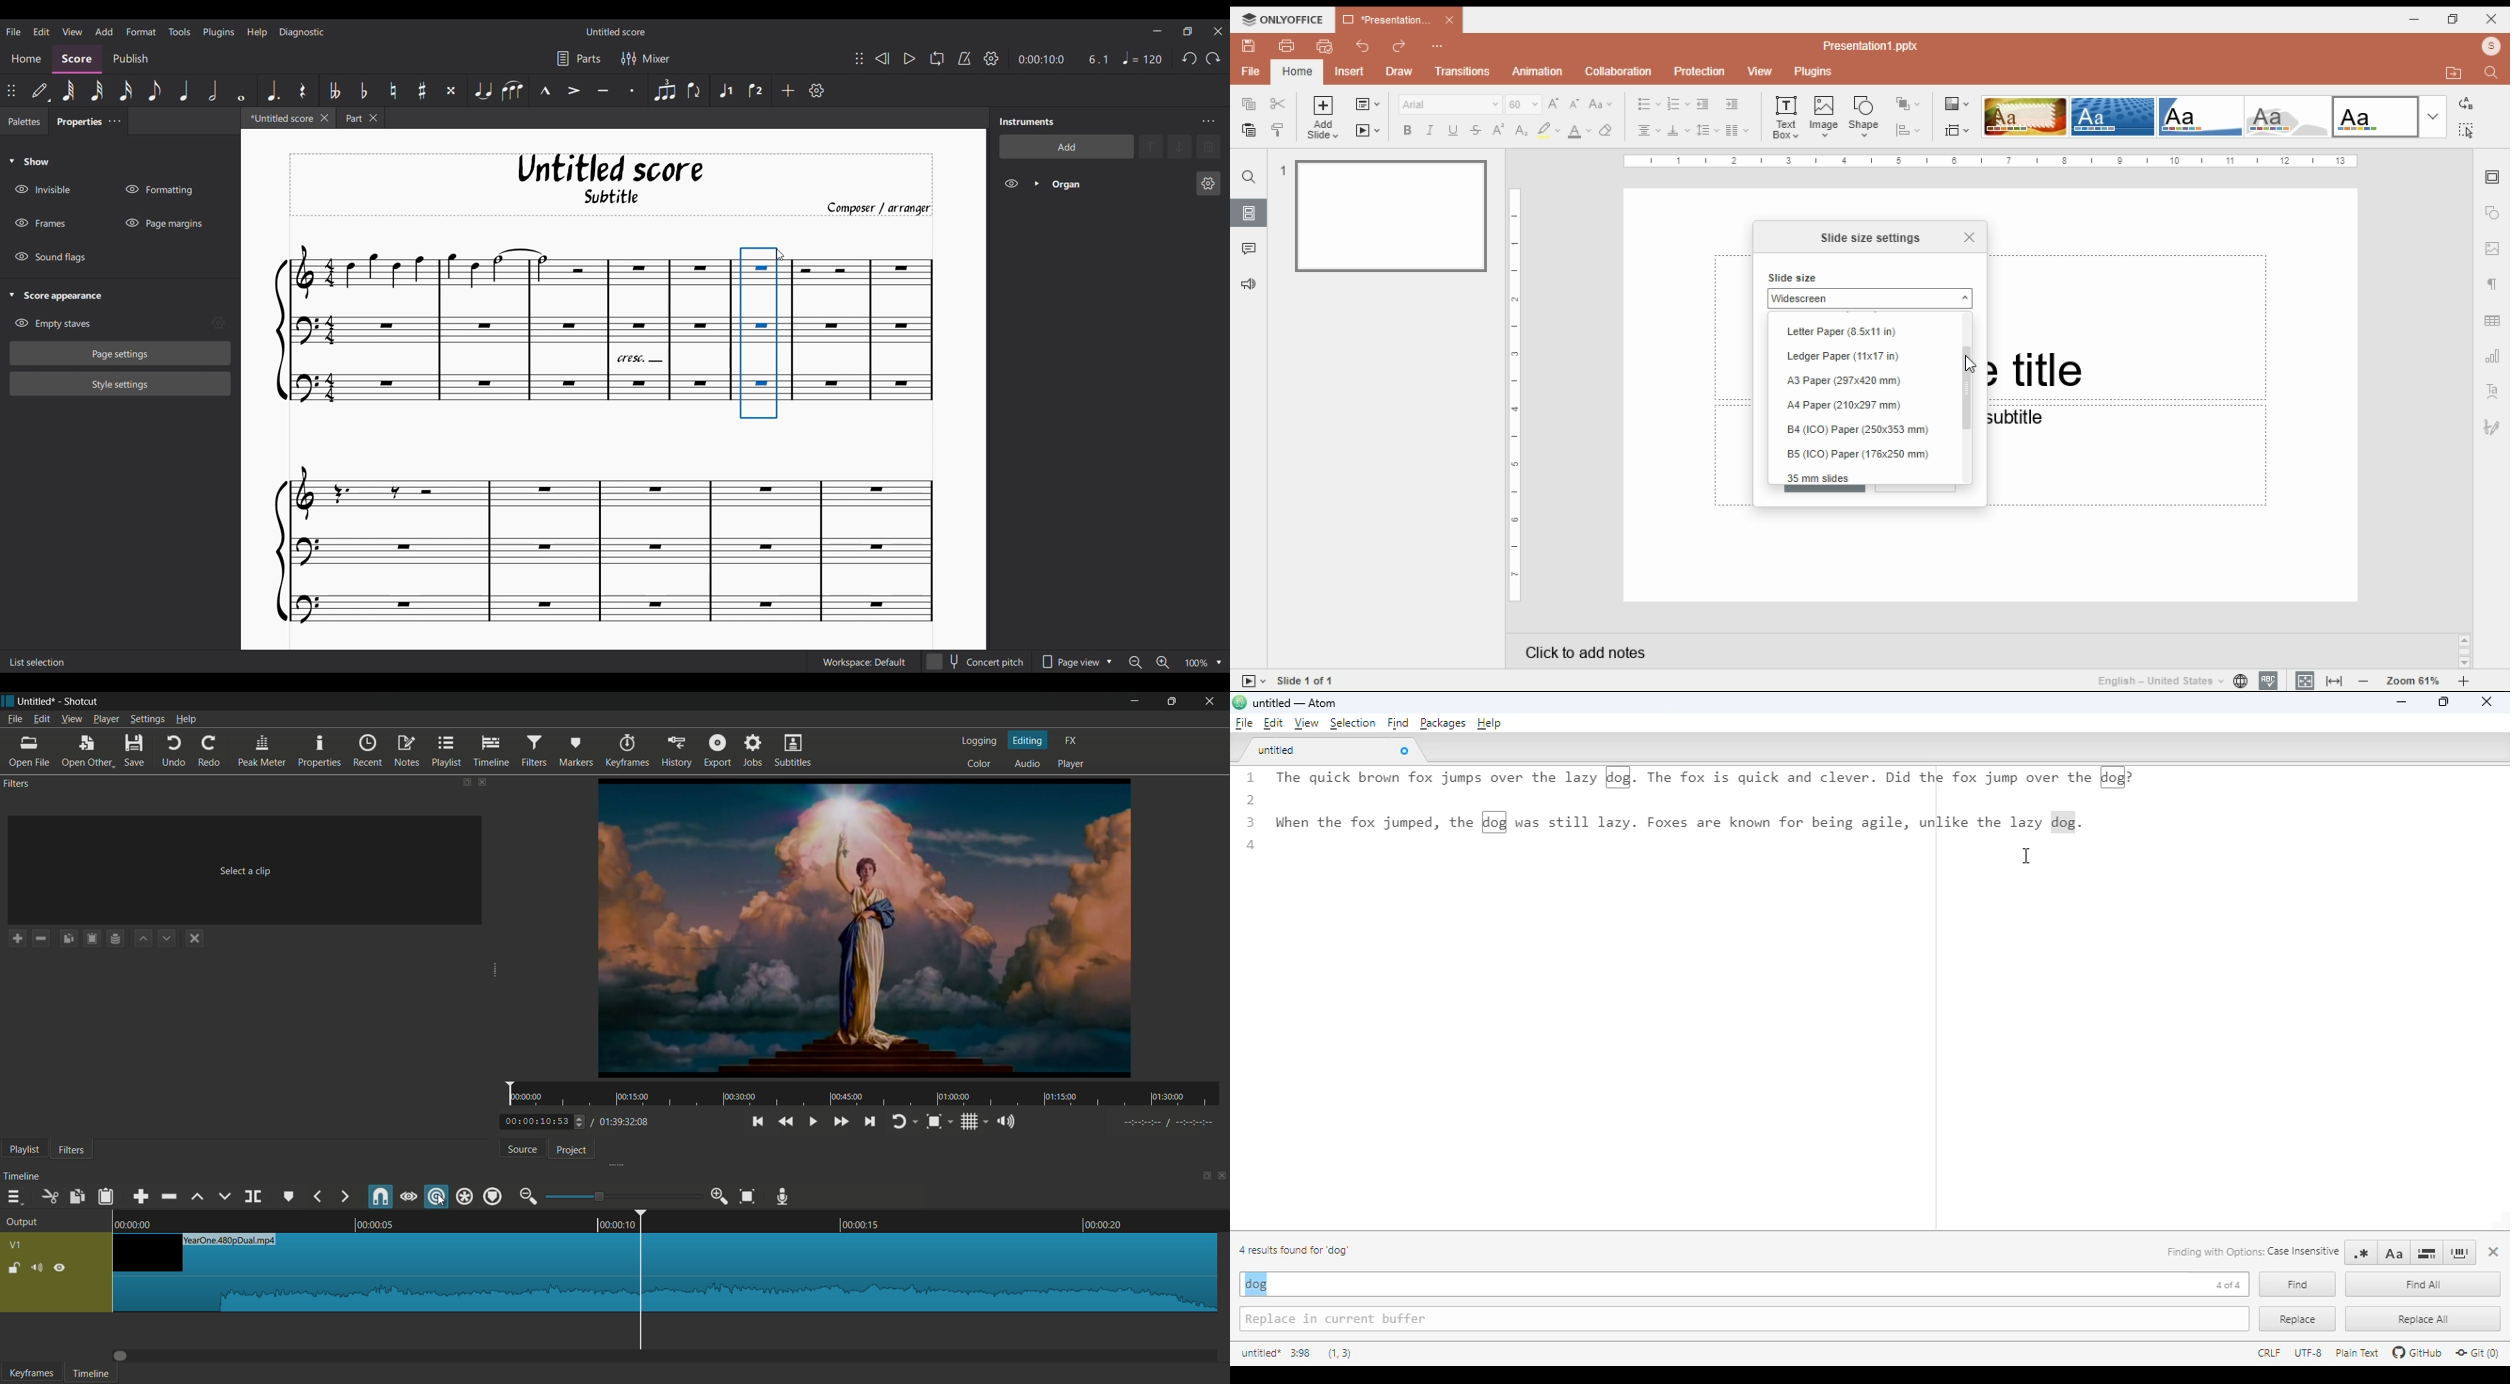  What do you see at coordinates (2250, 1252) in the screenshot?
I see `finding with options: case insensitive` at bounding box center [2250, 1252].